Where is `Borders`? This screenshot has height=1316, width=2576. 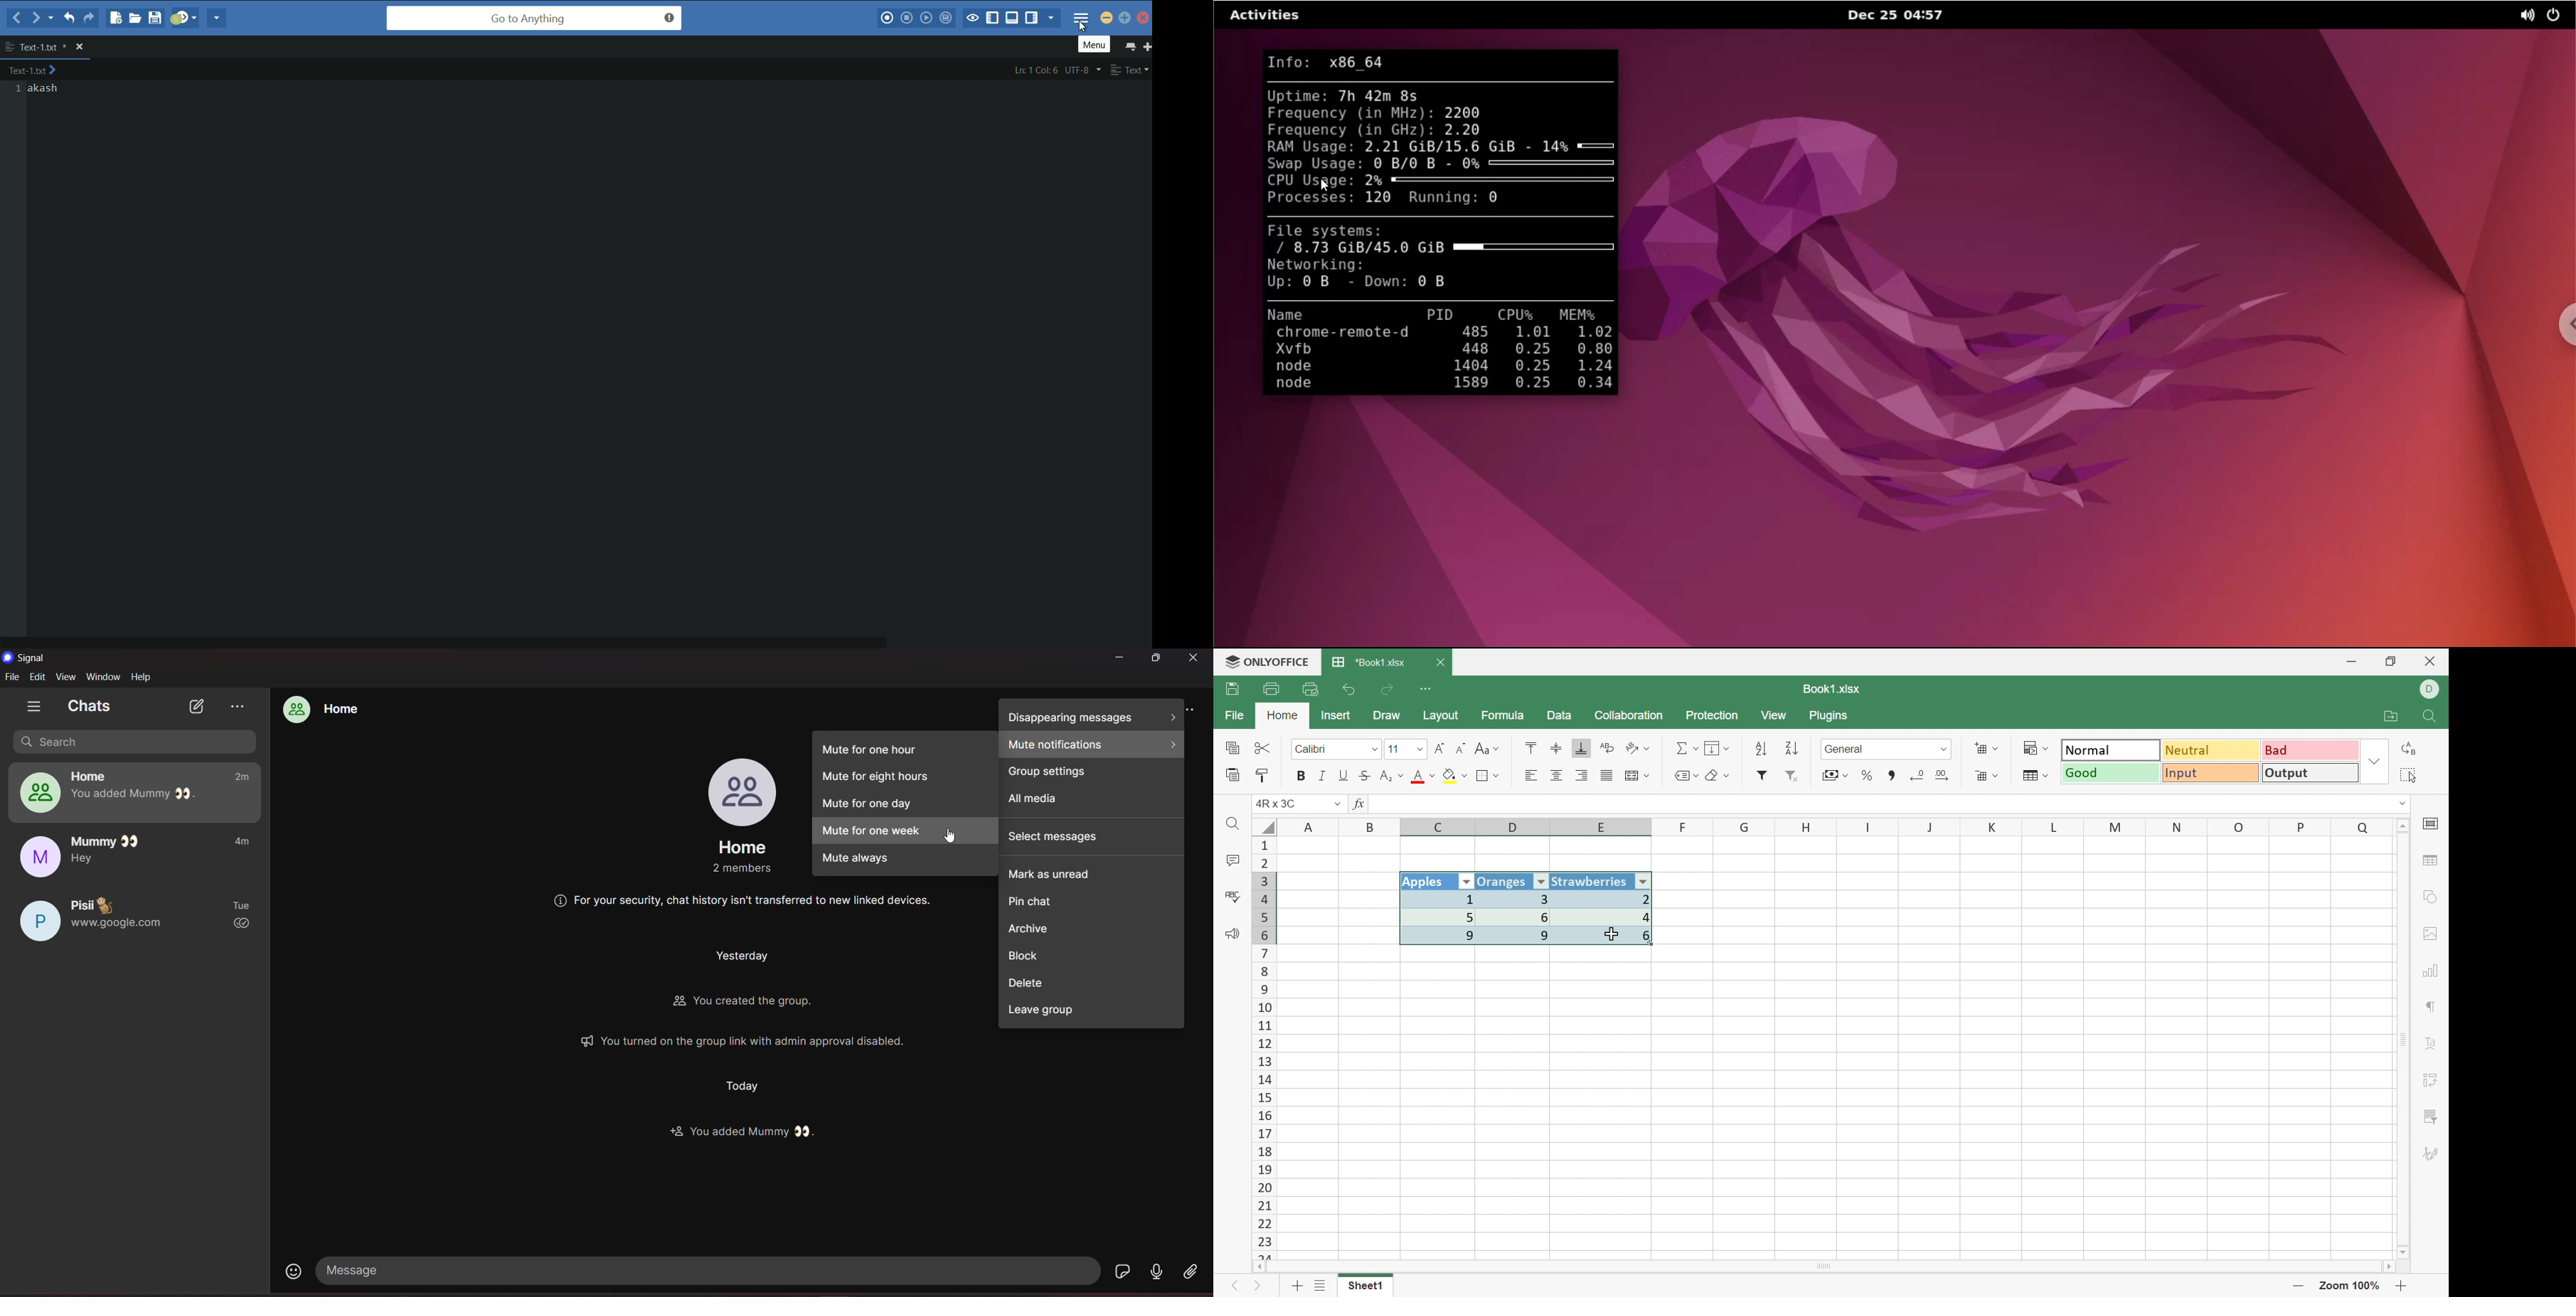
Borders is located at coordinates (1488, 776).